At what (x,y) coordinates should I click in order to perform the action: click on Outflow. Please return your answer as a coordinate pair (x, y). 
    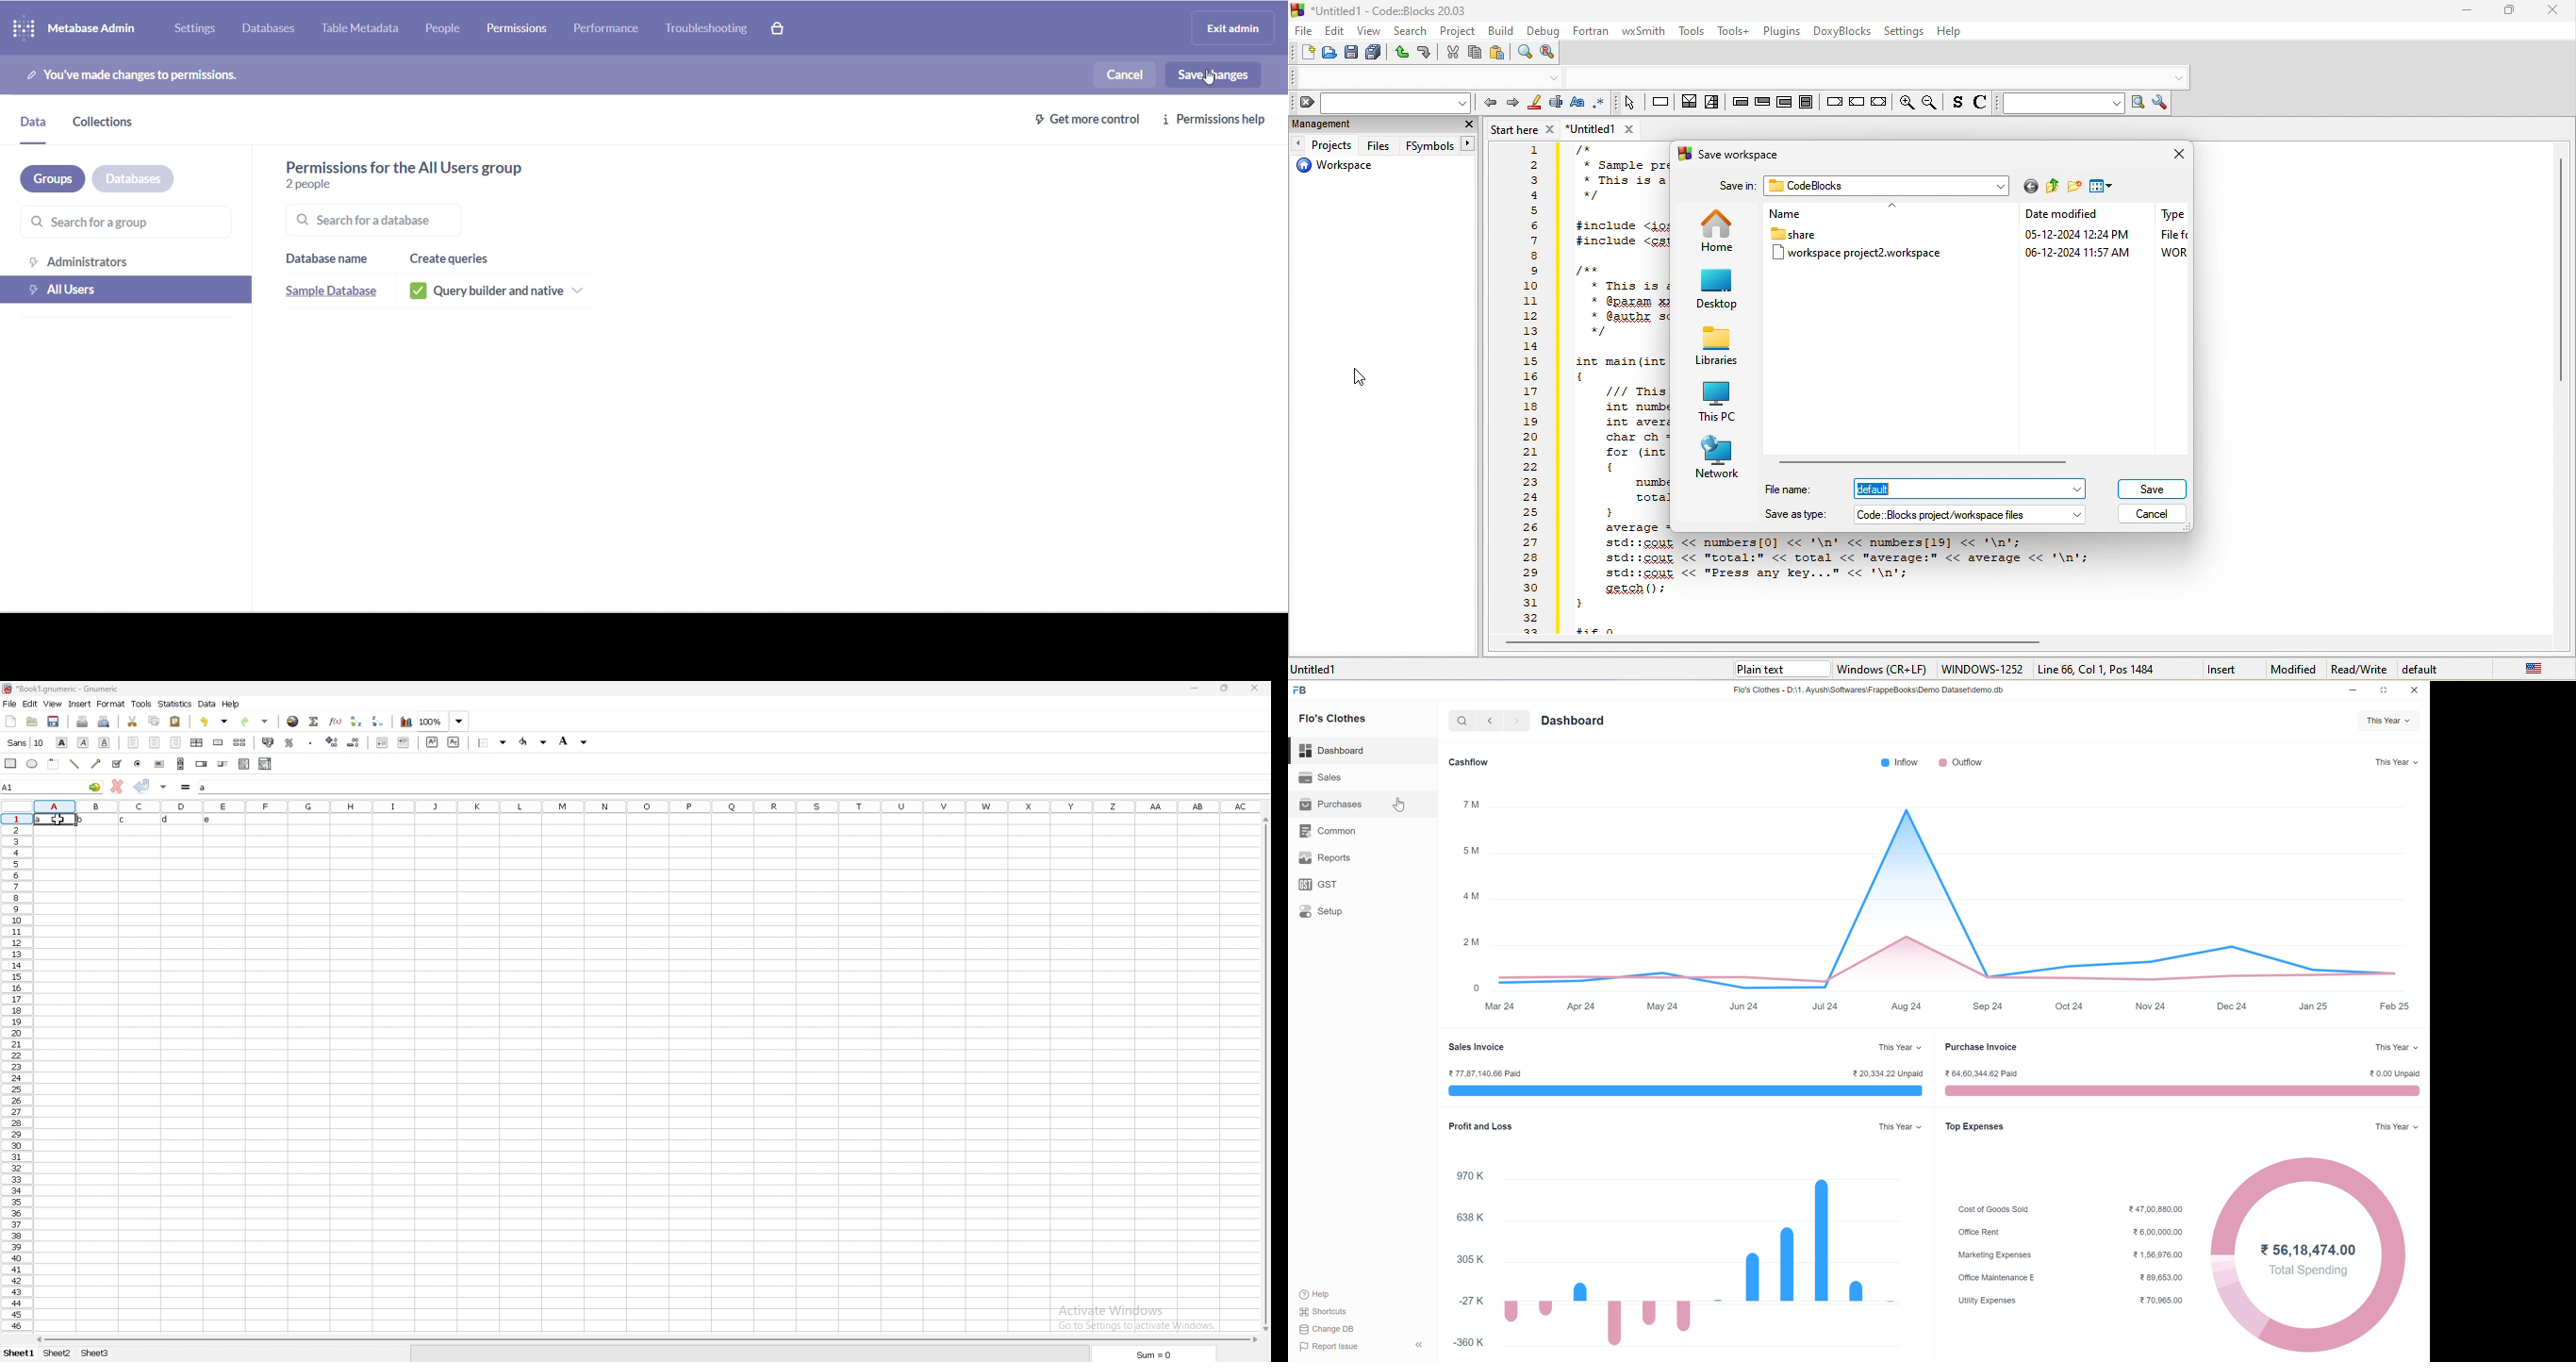
    Looking at the image, I should click on (1961, 762).